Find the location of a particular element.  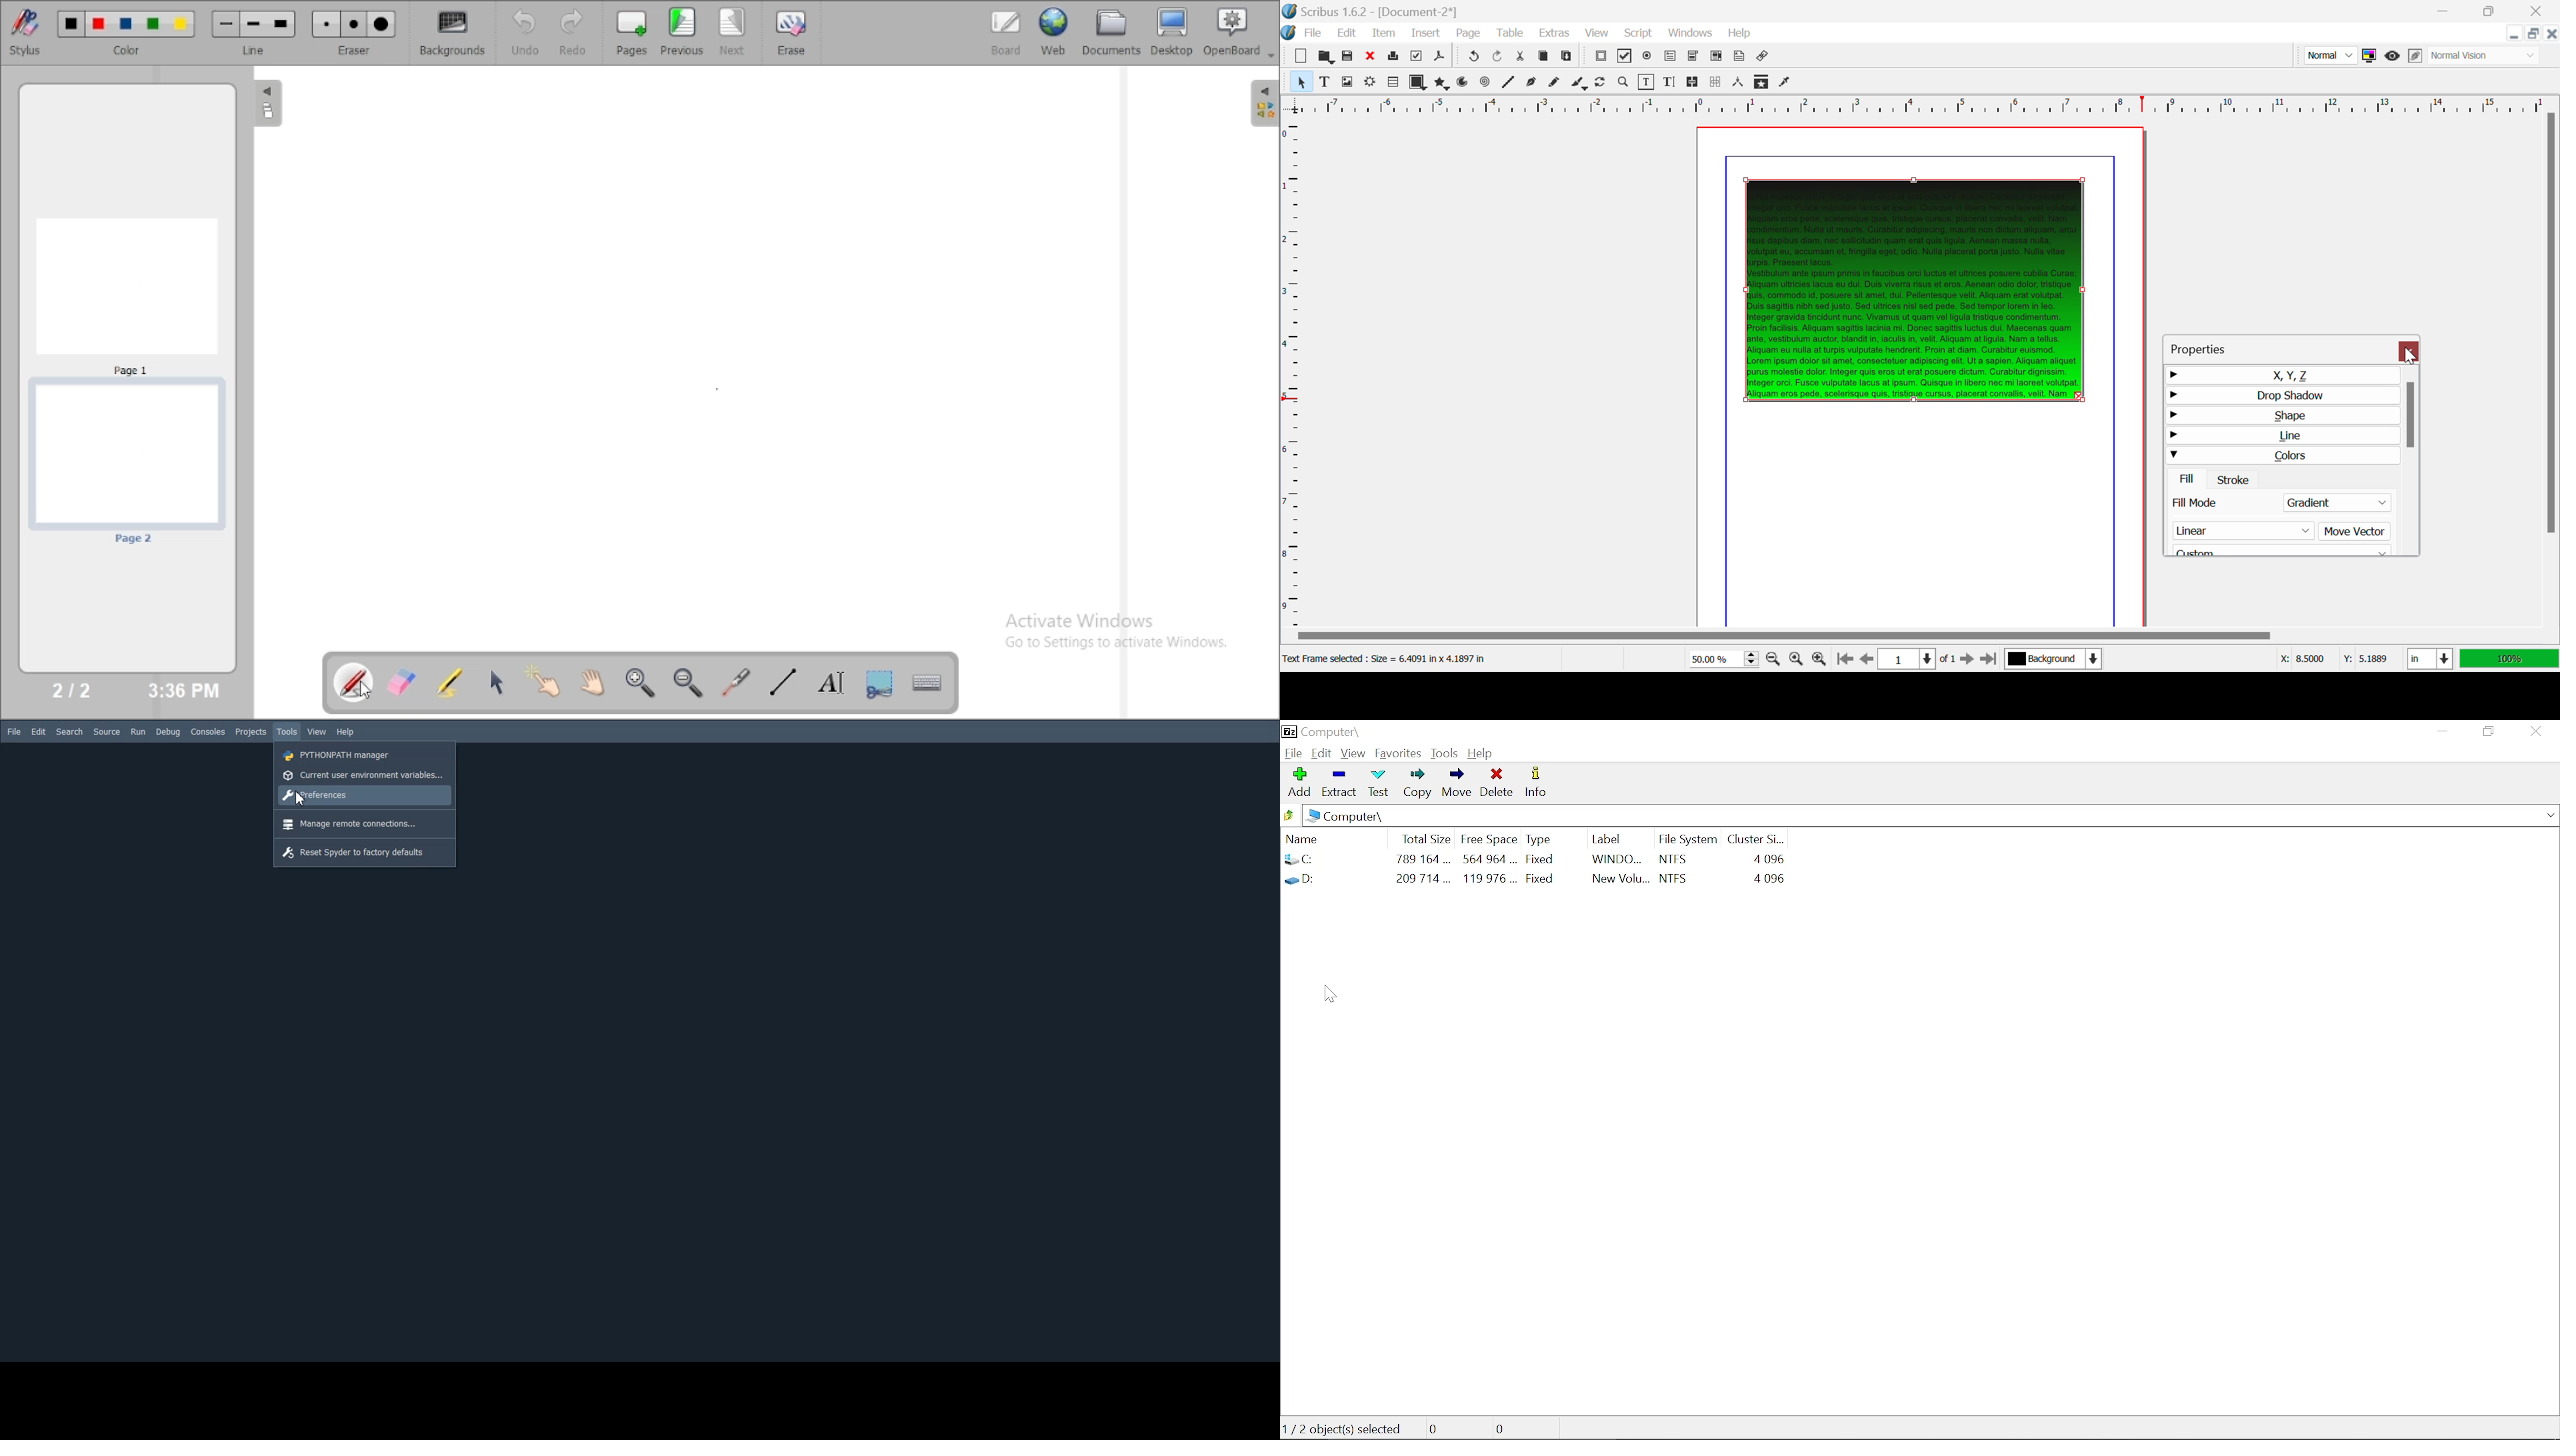

4096 4096 is located at coordinates (1767, 868).